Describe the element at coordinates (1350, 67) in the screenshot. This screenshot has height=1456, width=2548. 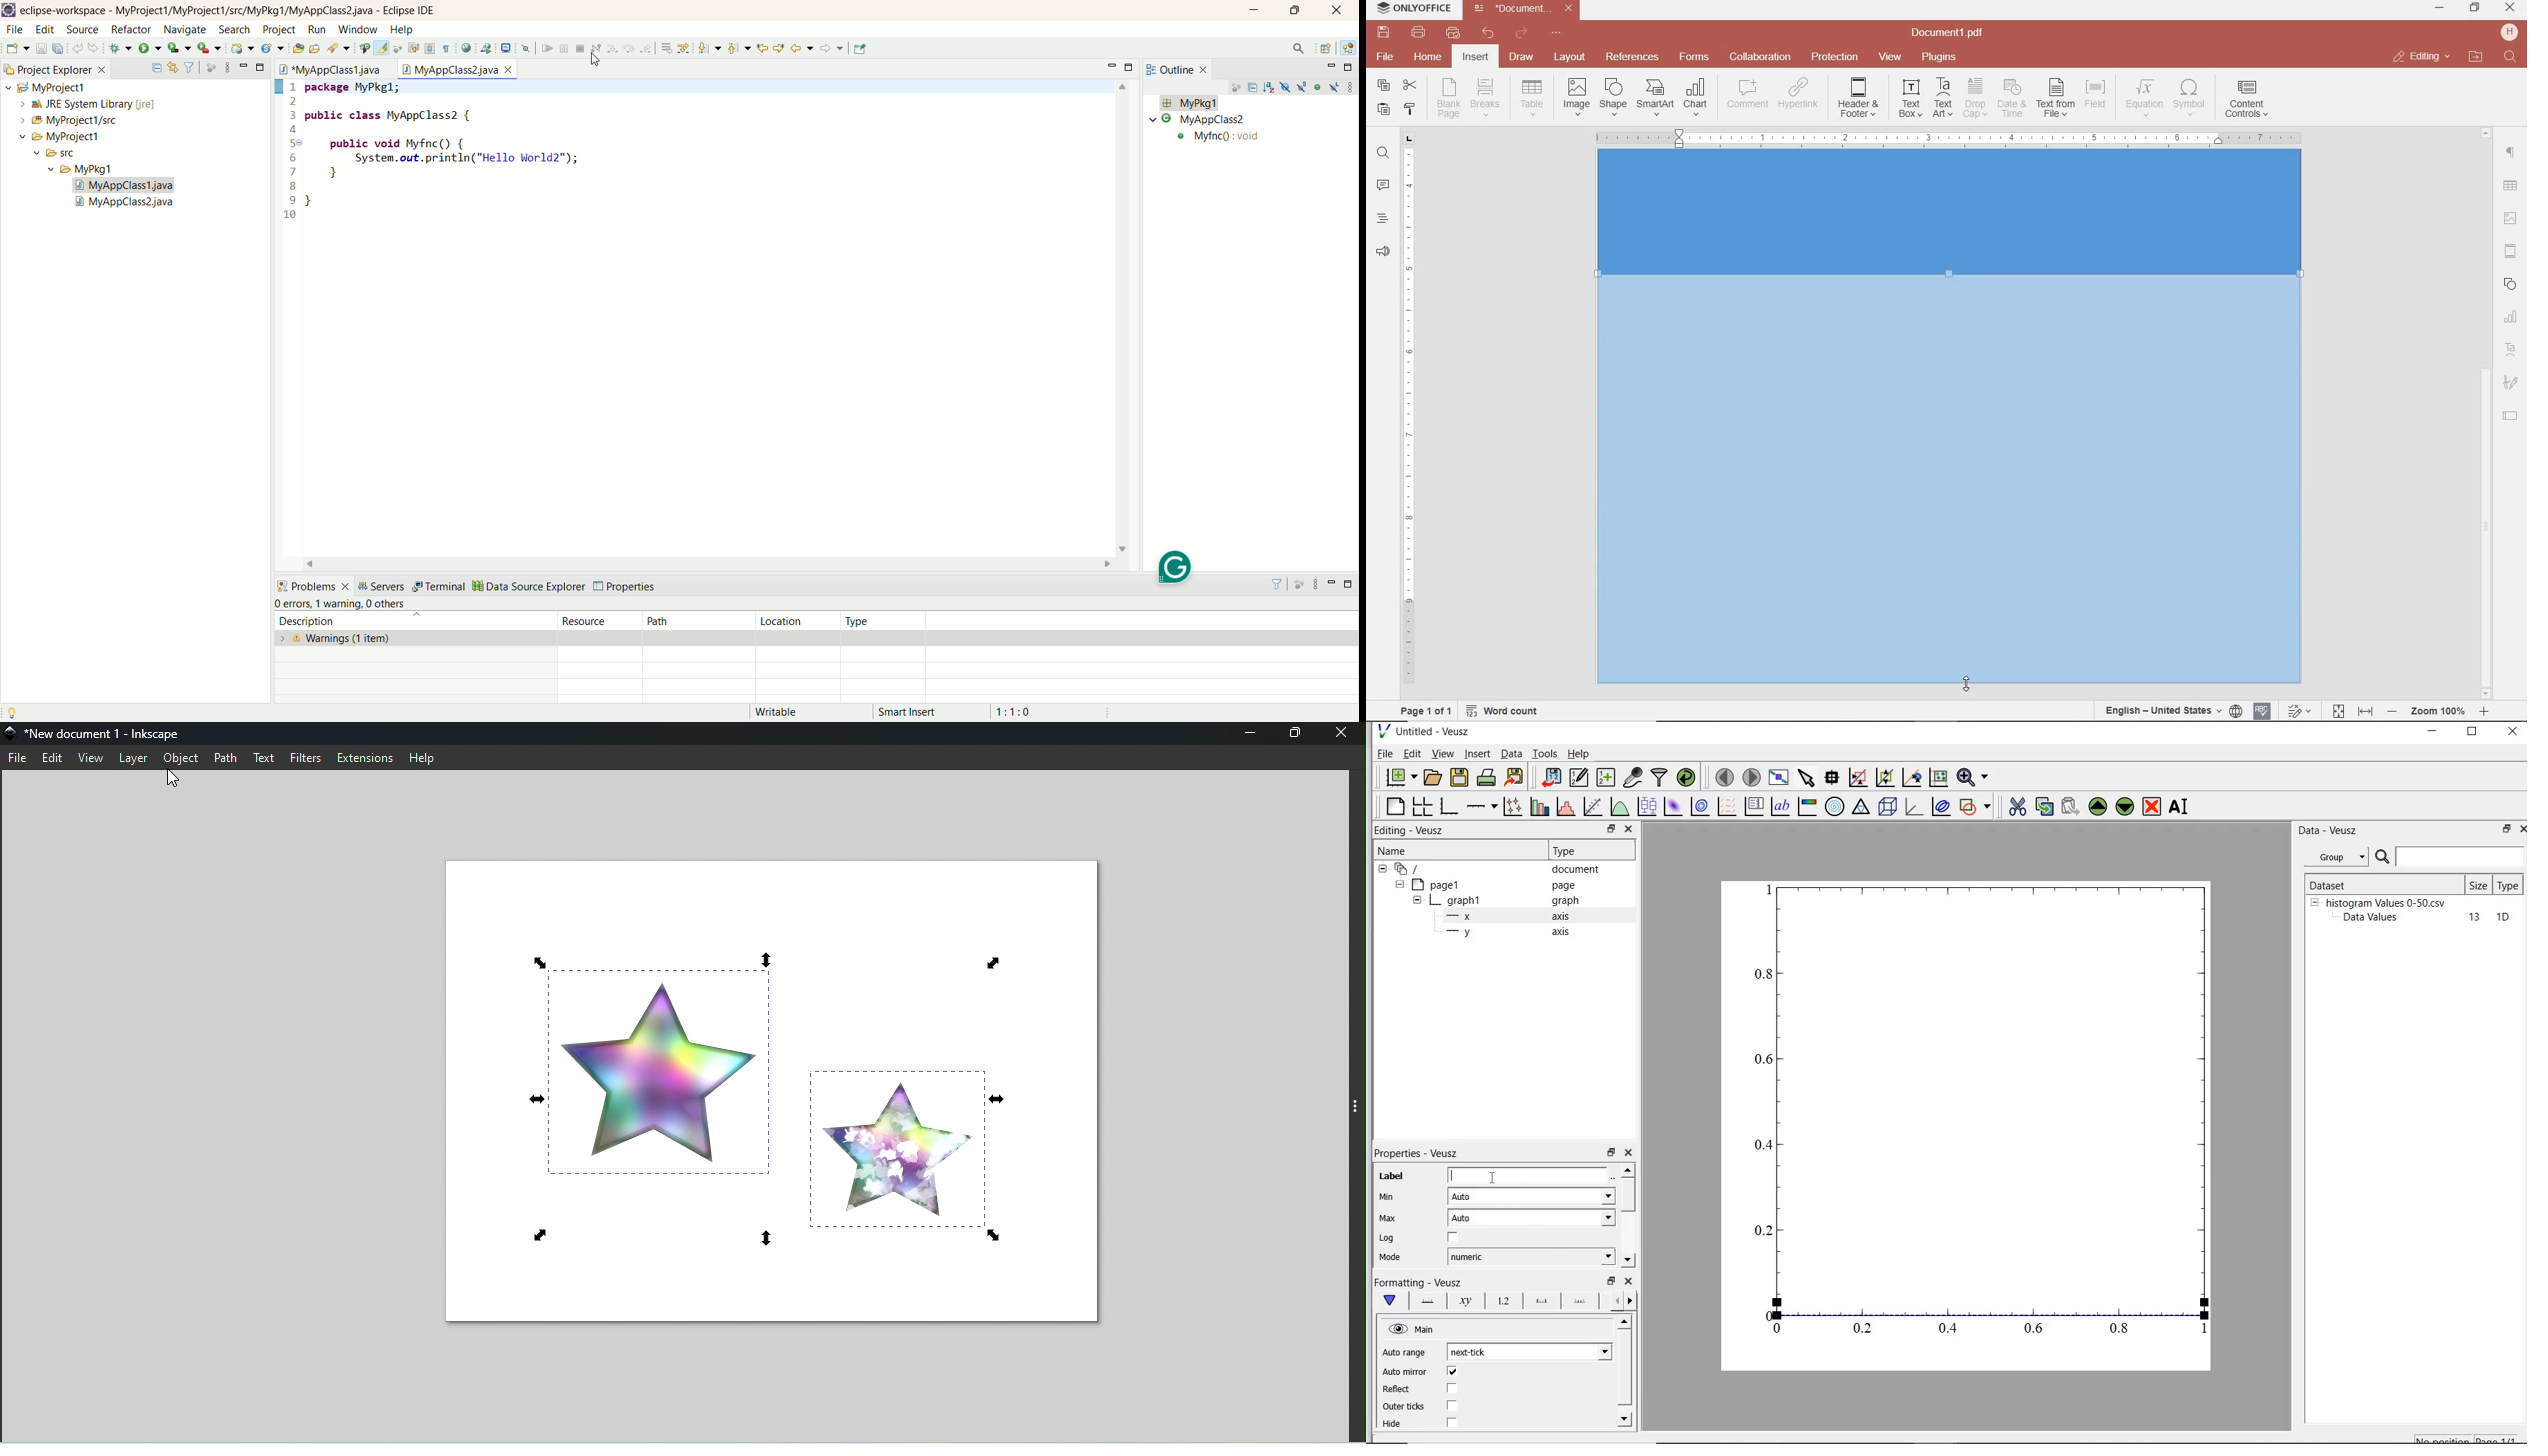
I see `maximize` at that location.